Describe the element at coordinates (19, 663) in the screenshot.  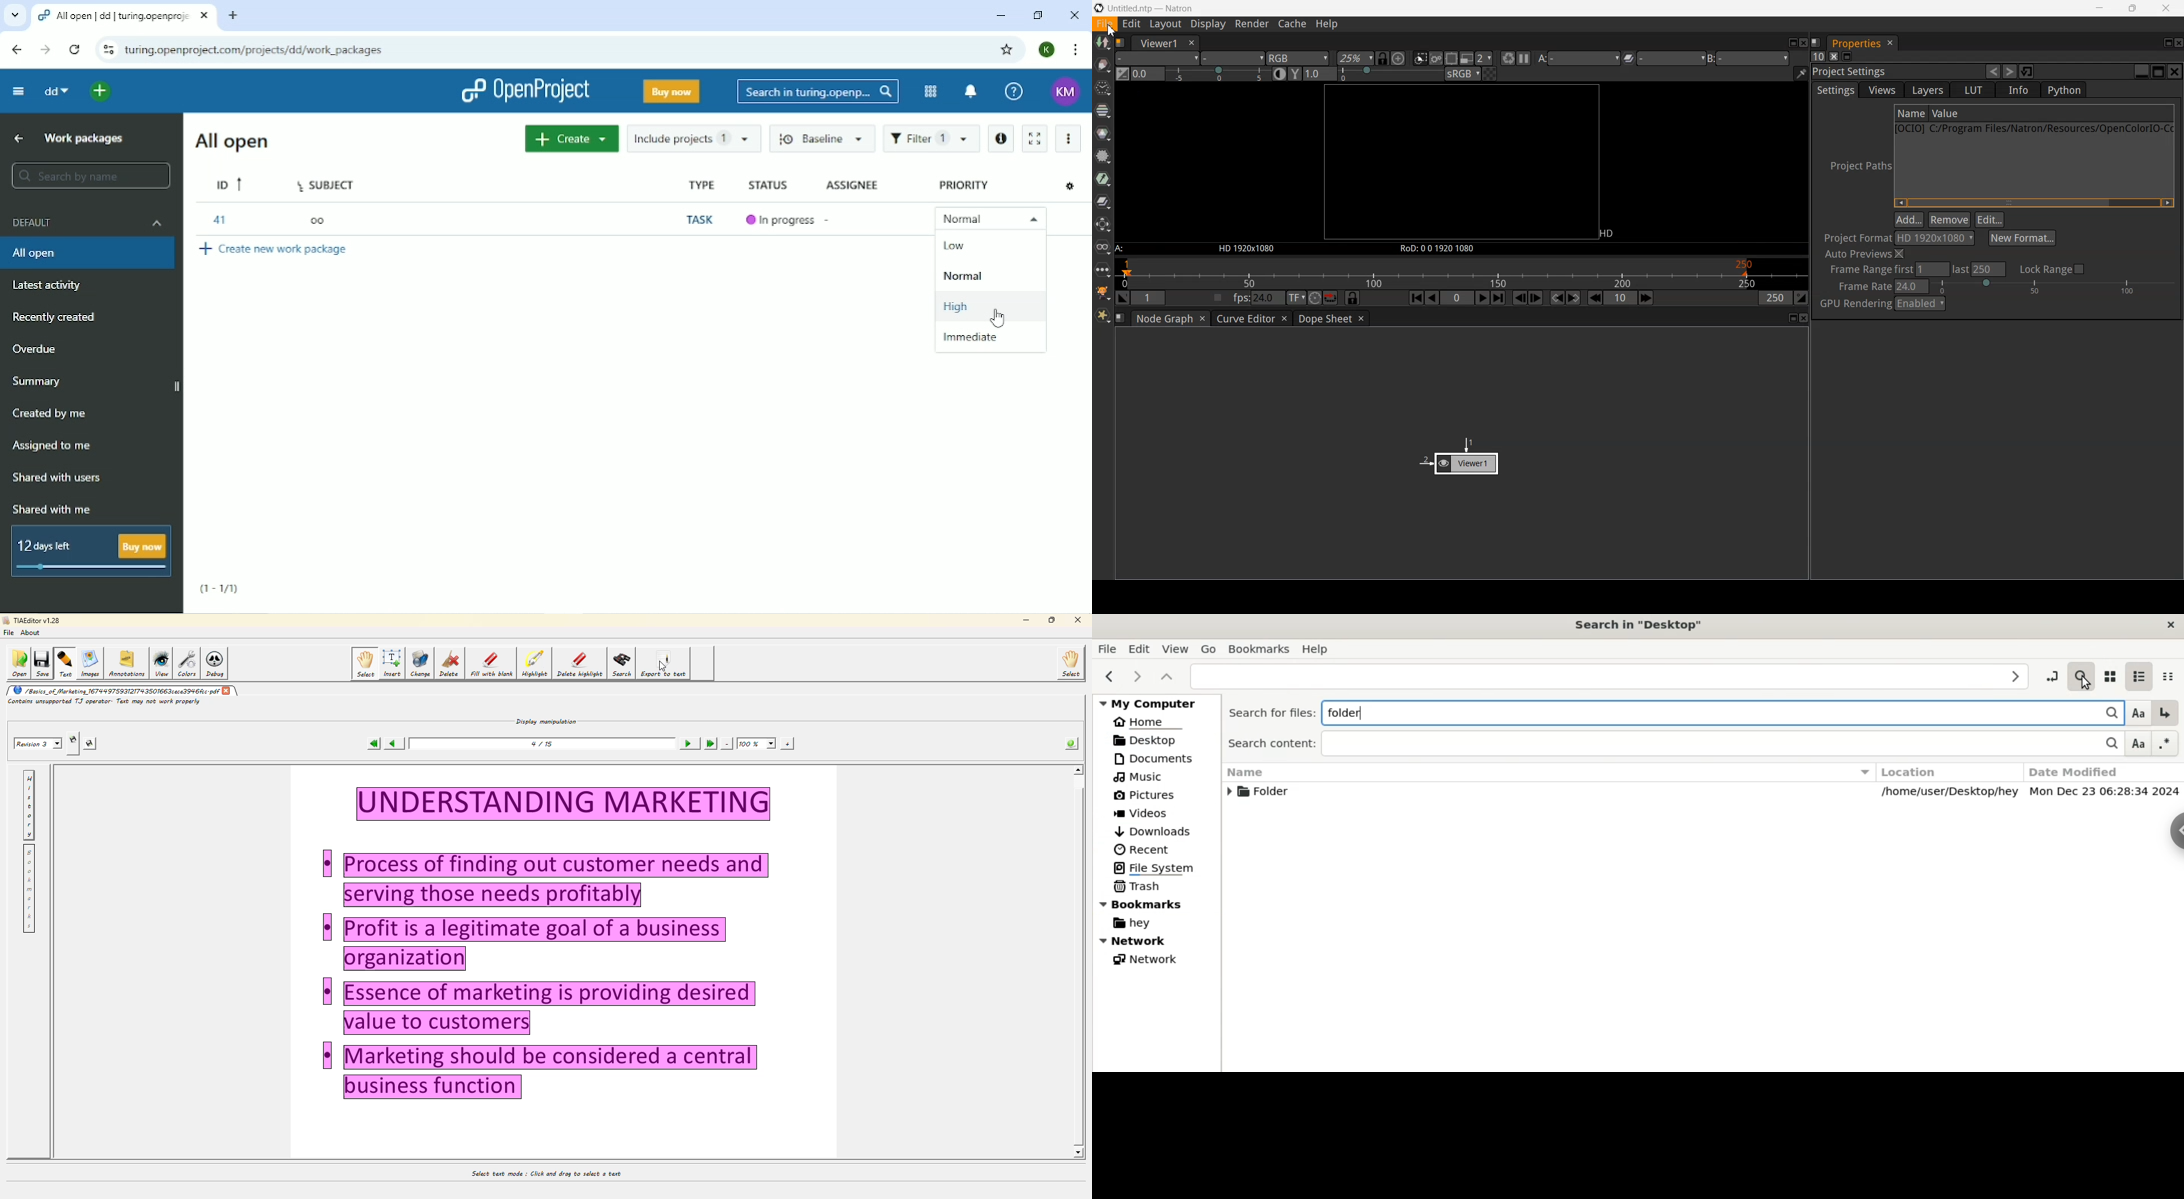
I see `open` at that location.